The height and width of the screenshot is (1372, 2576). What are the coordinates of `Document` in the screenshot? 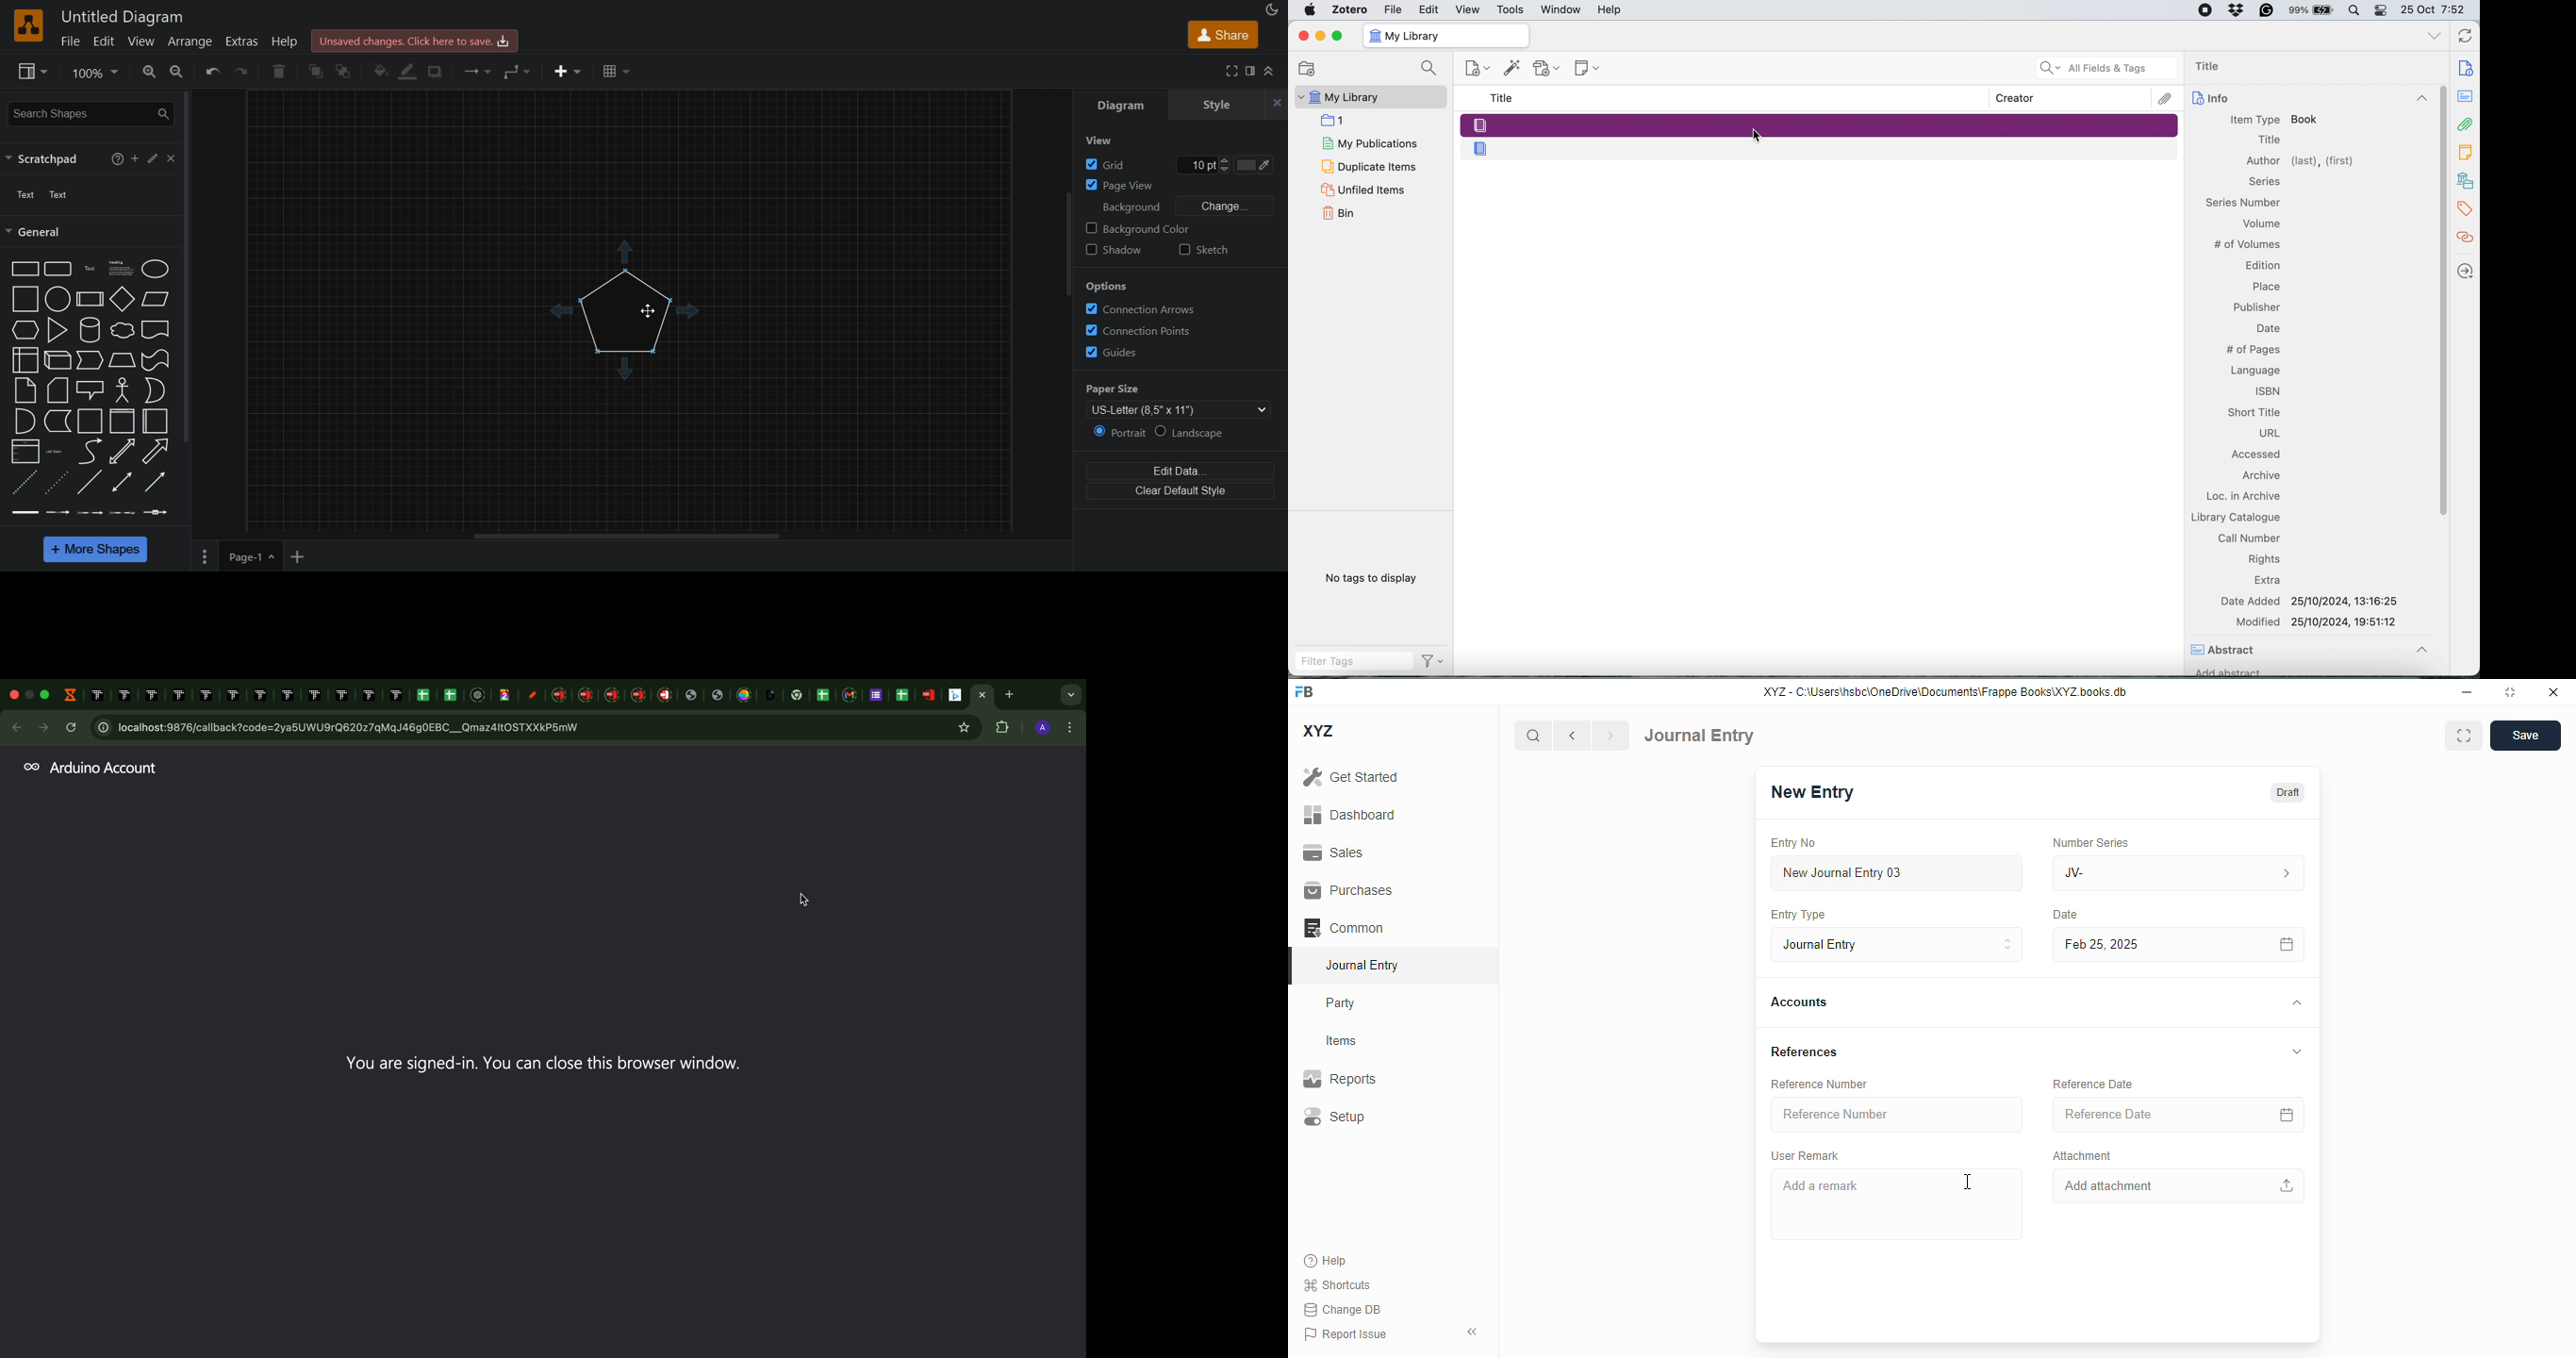 It's located at (2467, 68).